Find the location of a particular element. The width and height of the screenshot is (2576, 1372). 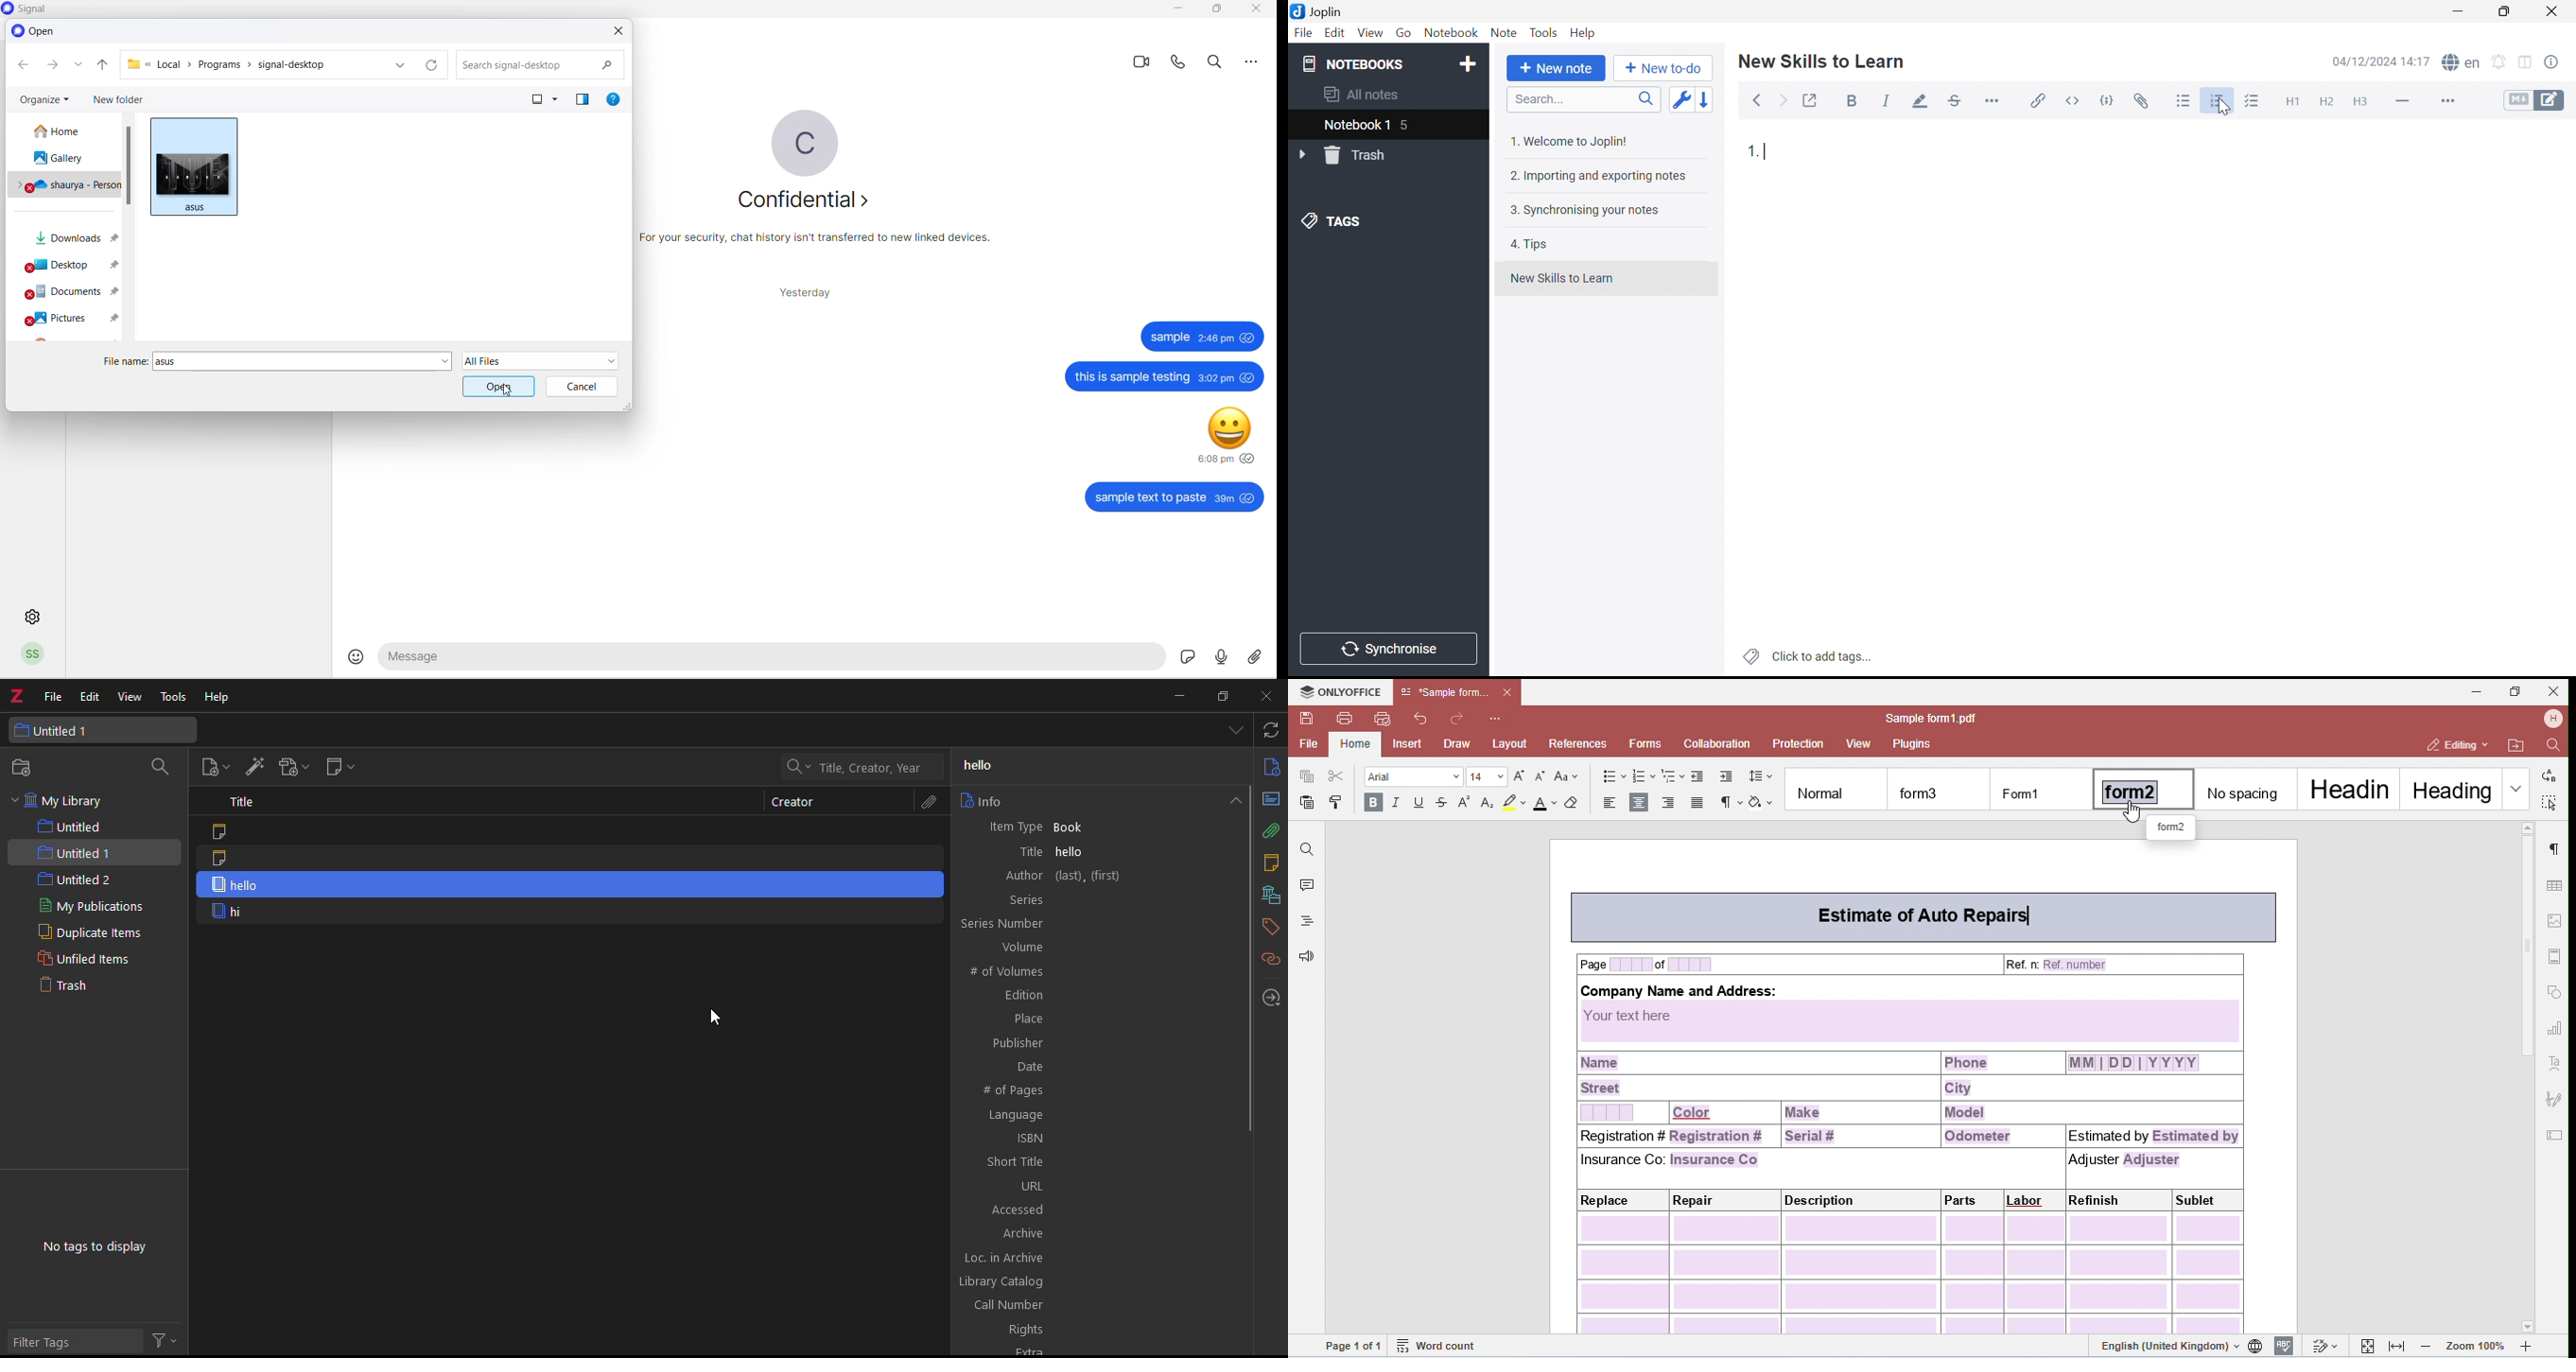

scrollbar is located at coordinates (130, 166).